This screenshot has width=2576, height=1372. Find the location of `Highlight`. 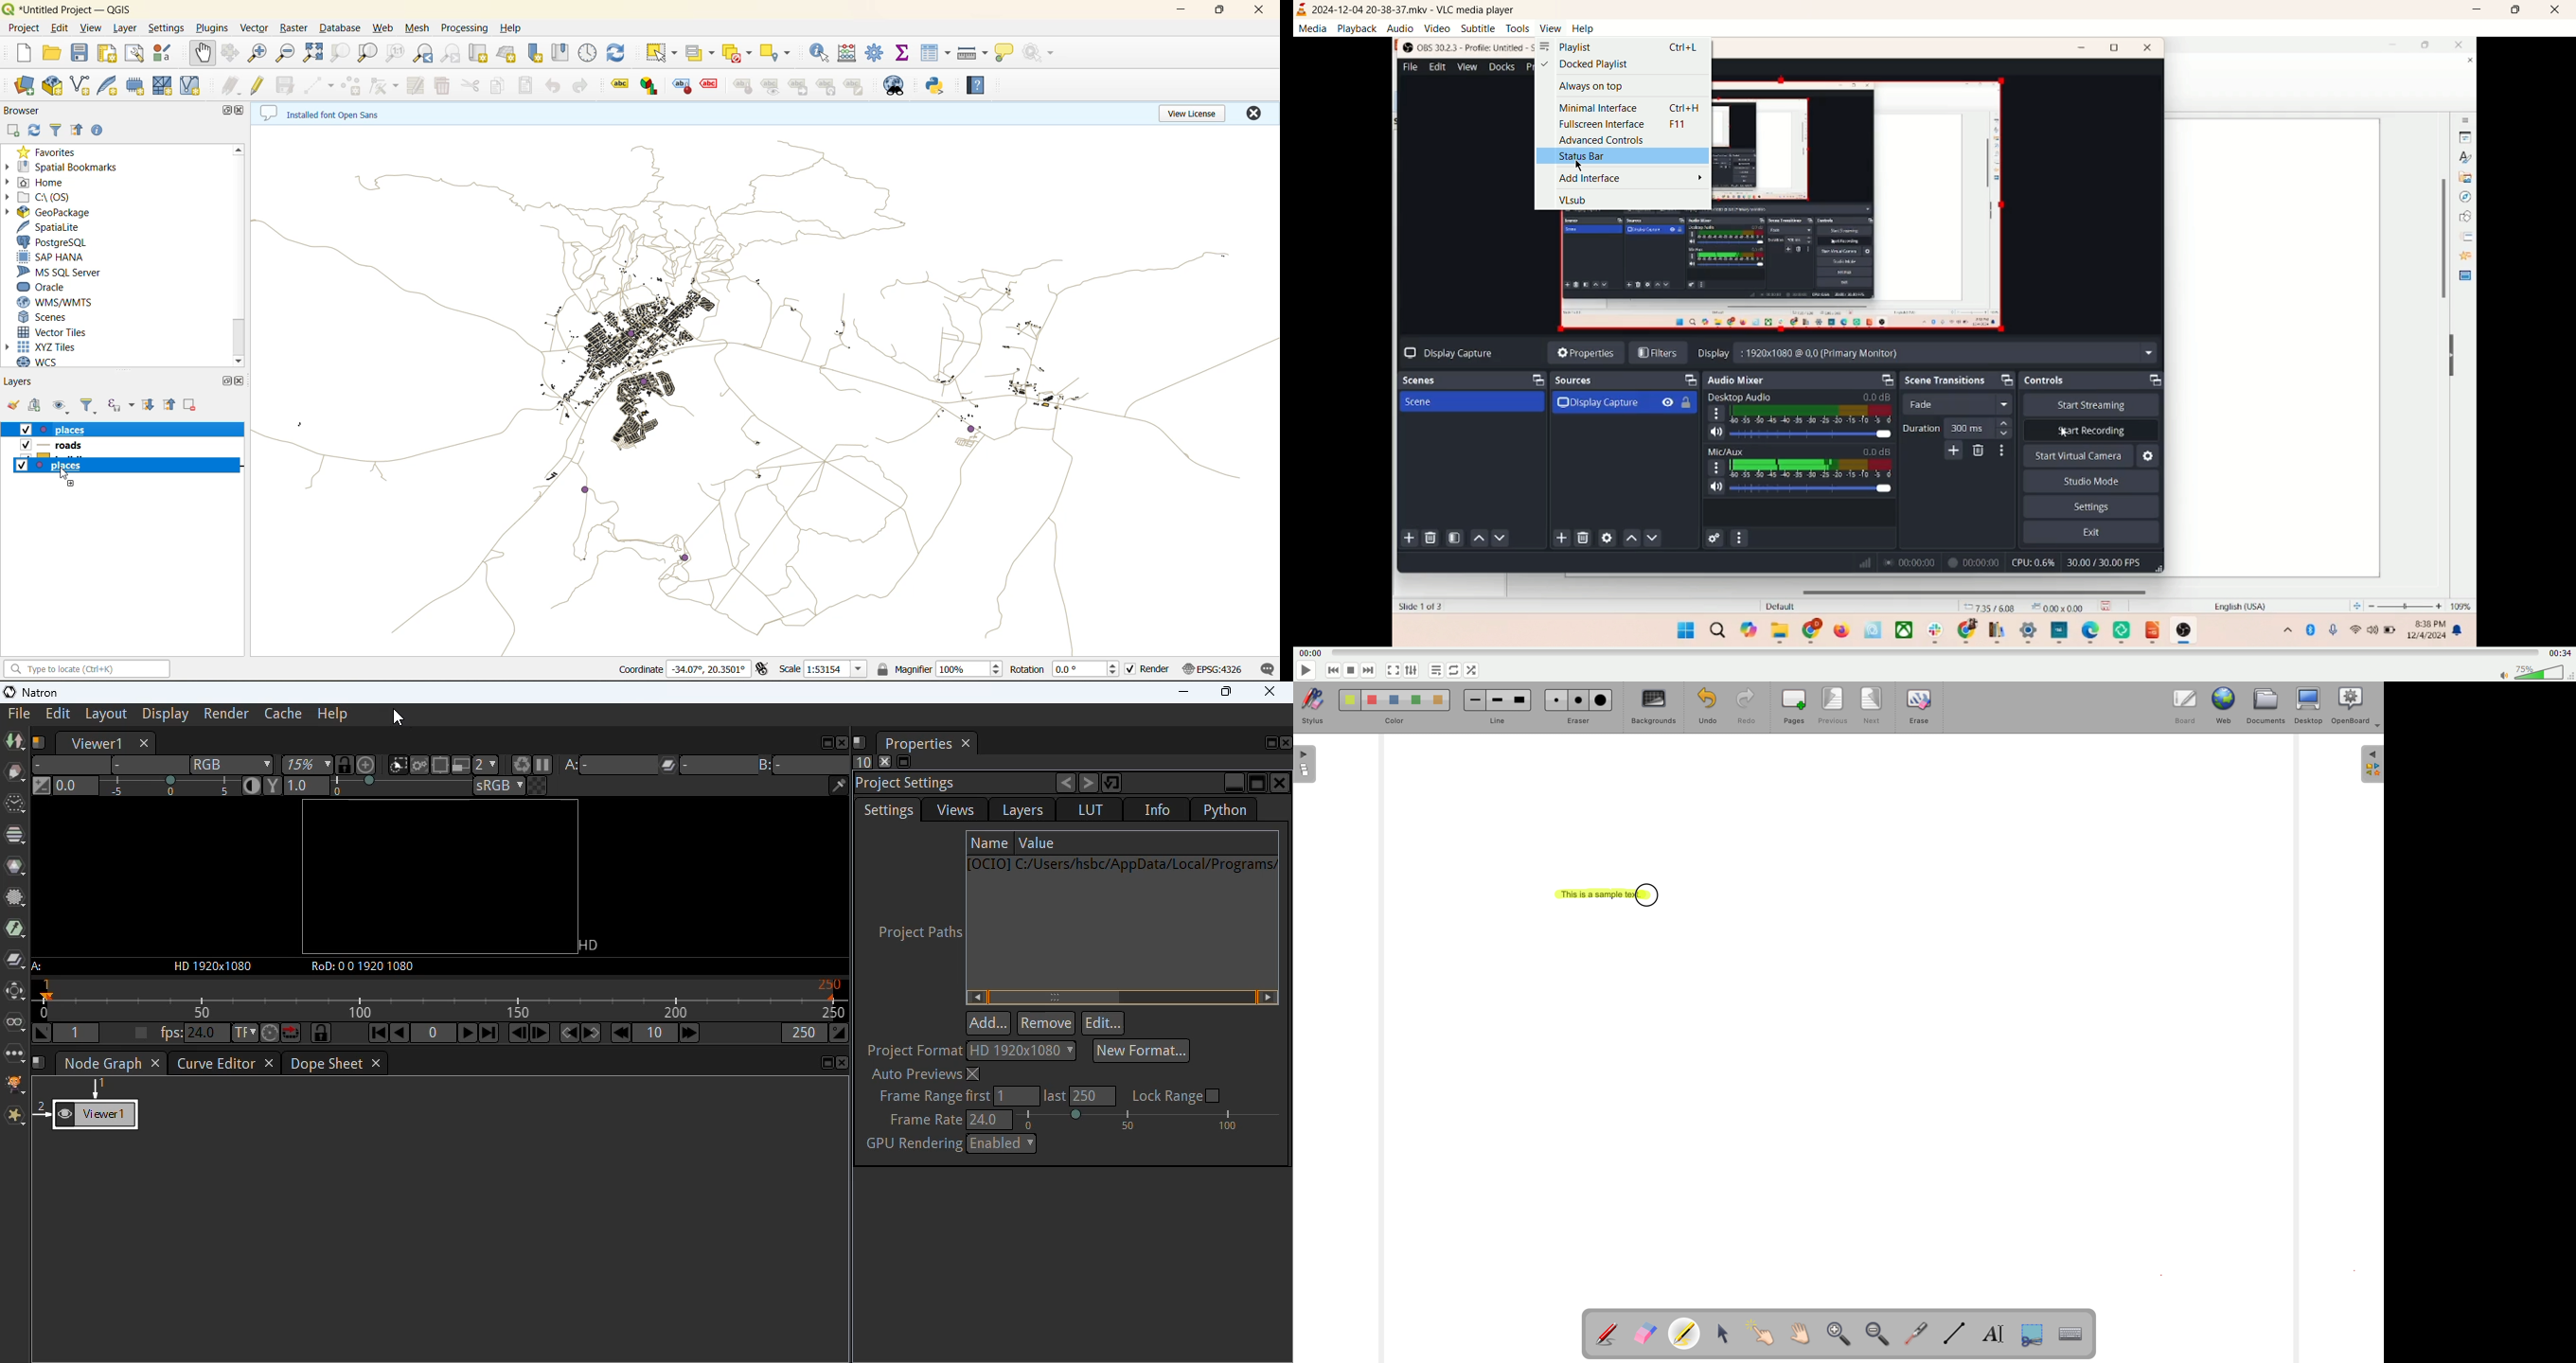

Highlight is located at coordinates (1687, 1332).